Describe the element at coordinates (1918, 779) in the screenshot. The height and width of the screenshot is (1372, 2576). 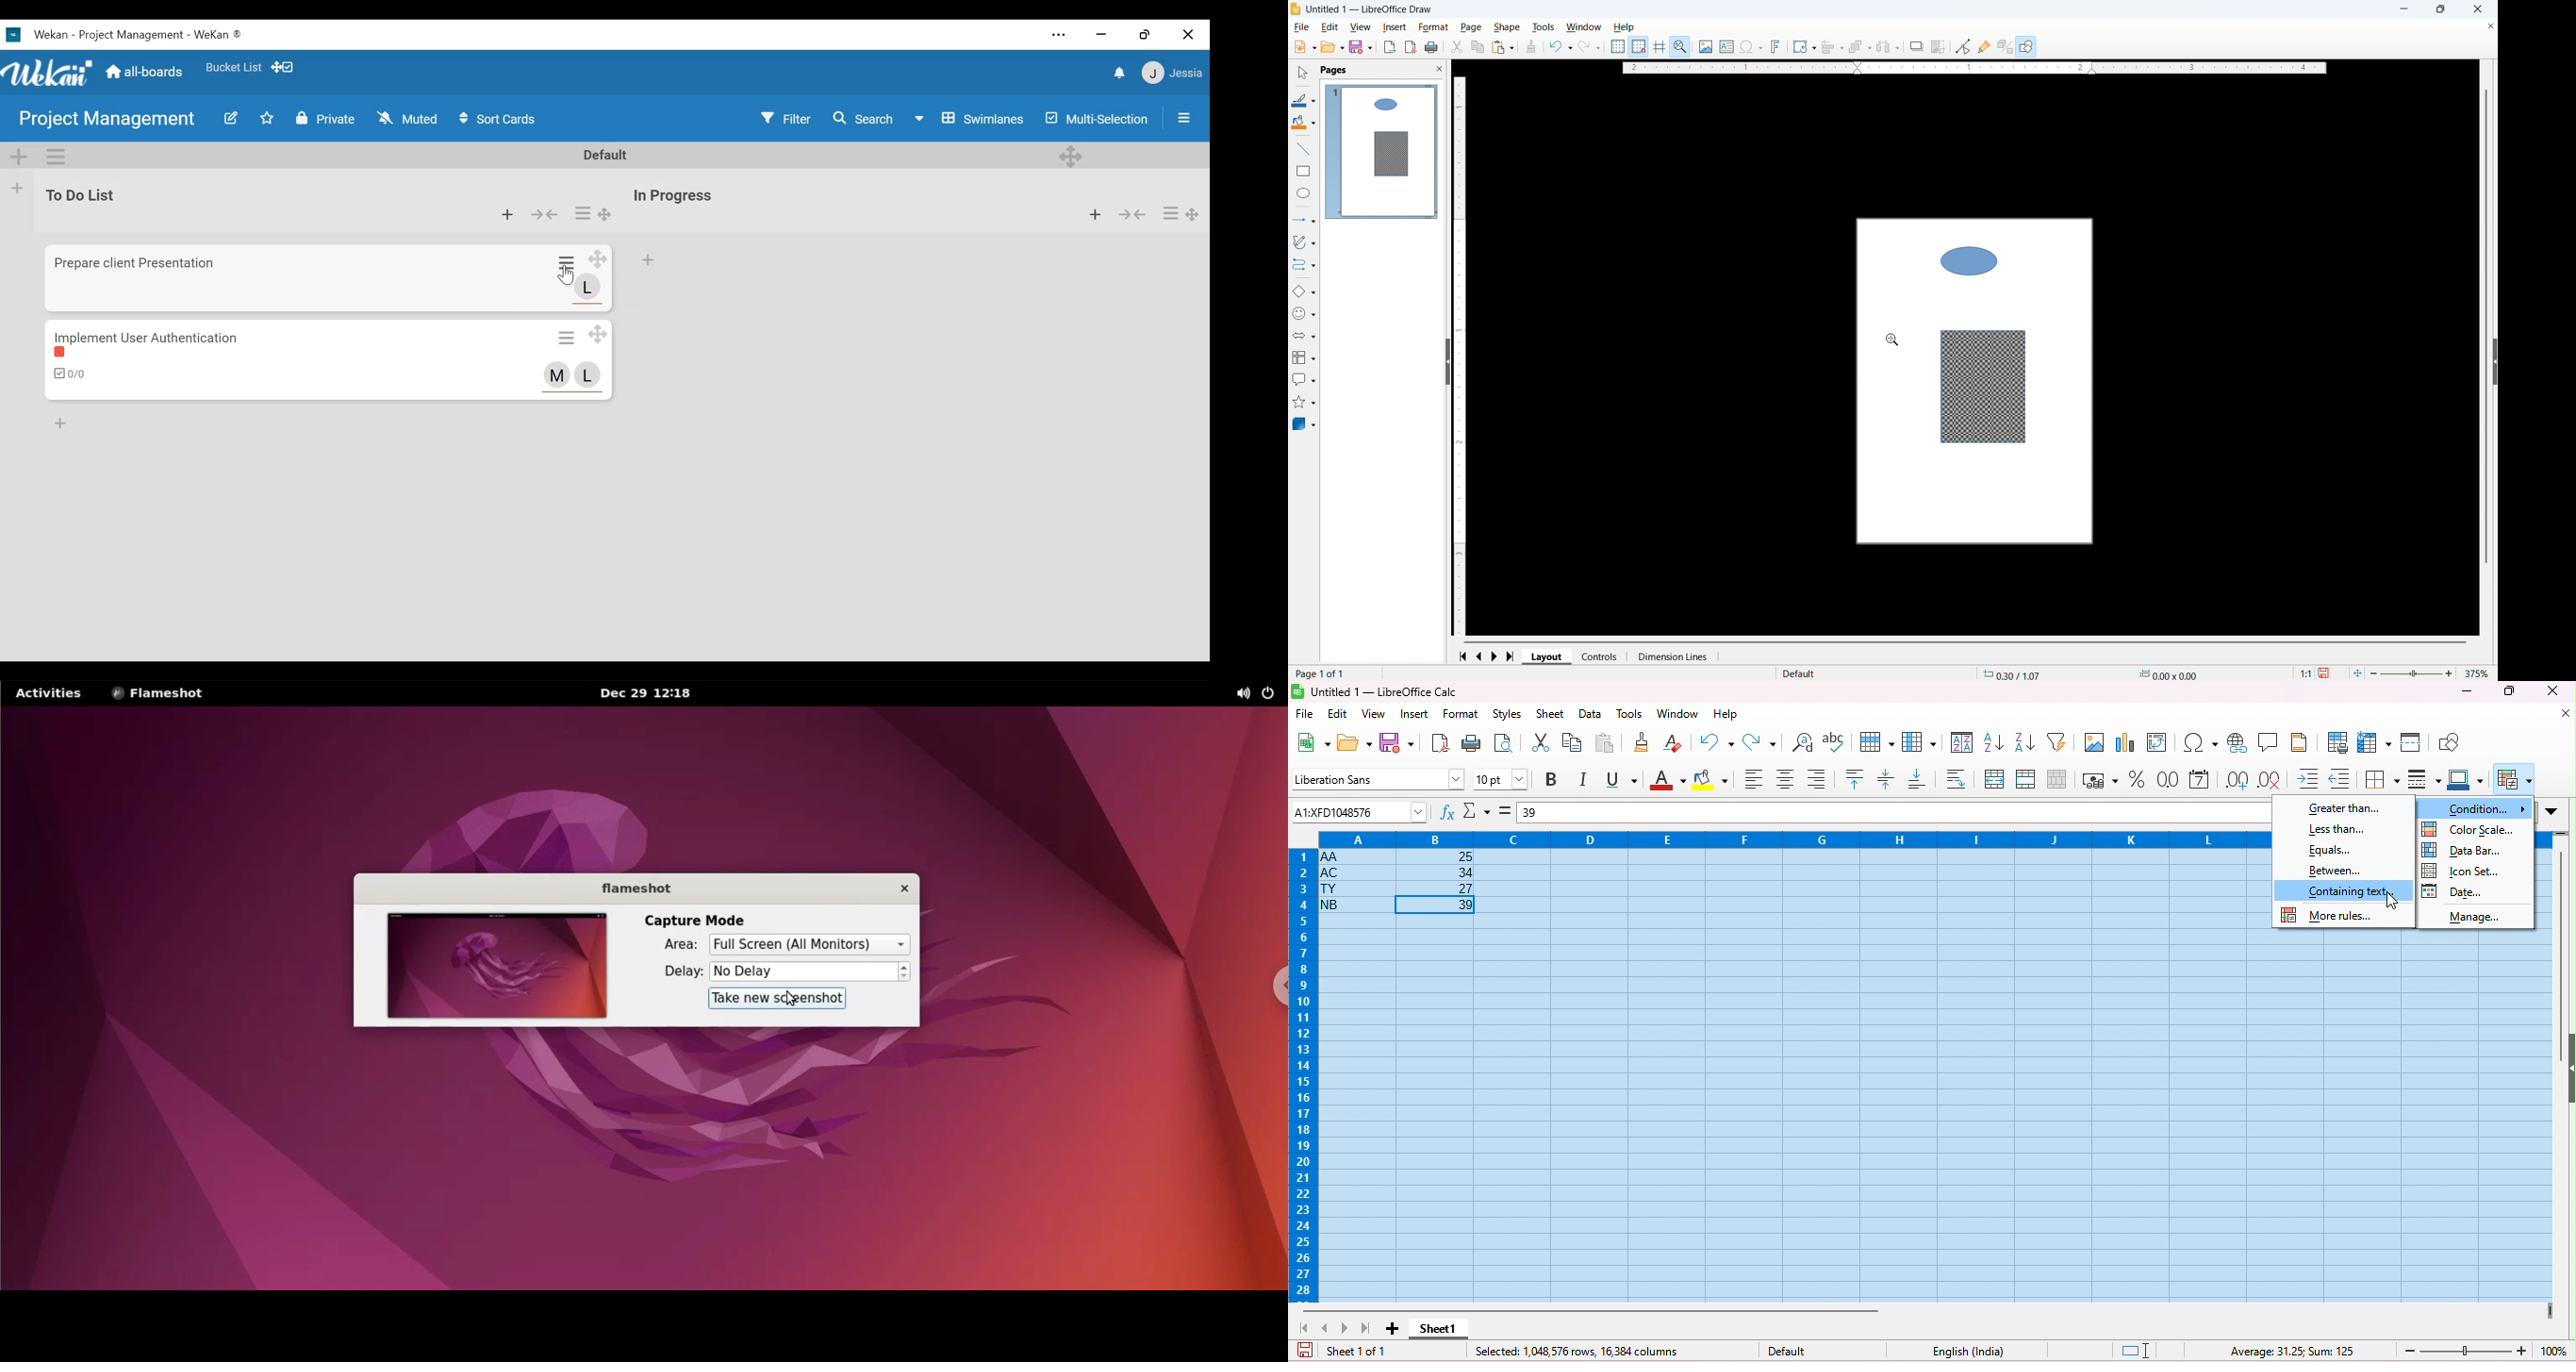
I see `align bottom` at that location.